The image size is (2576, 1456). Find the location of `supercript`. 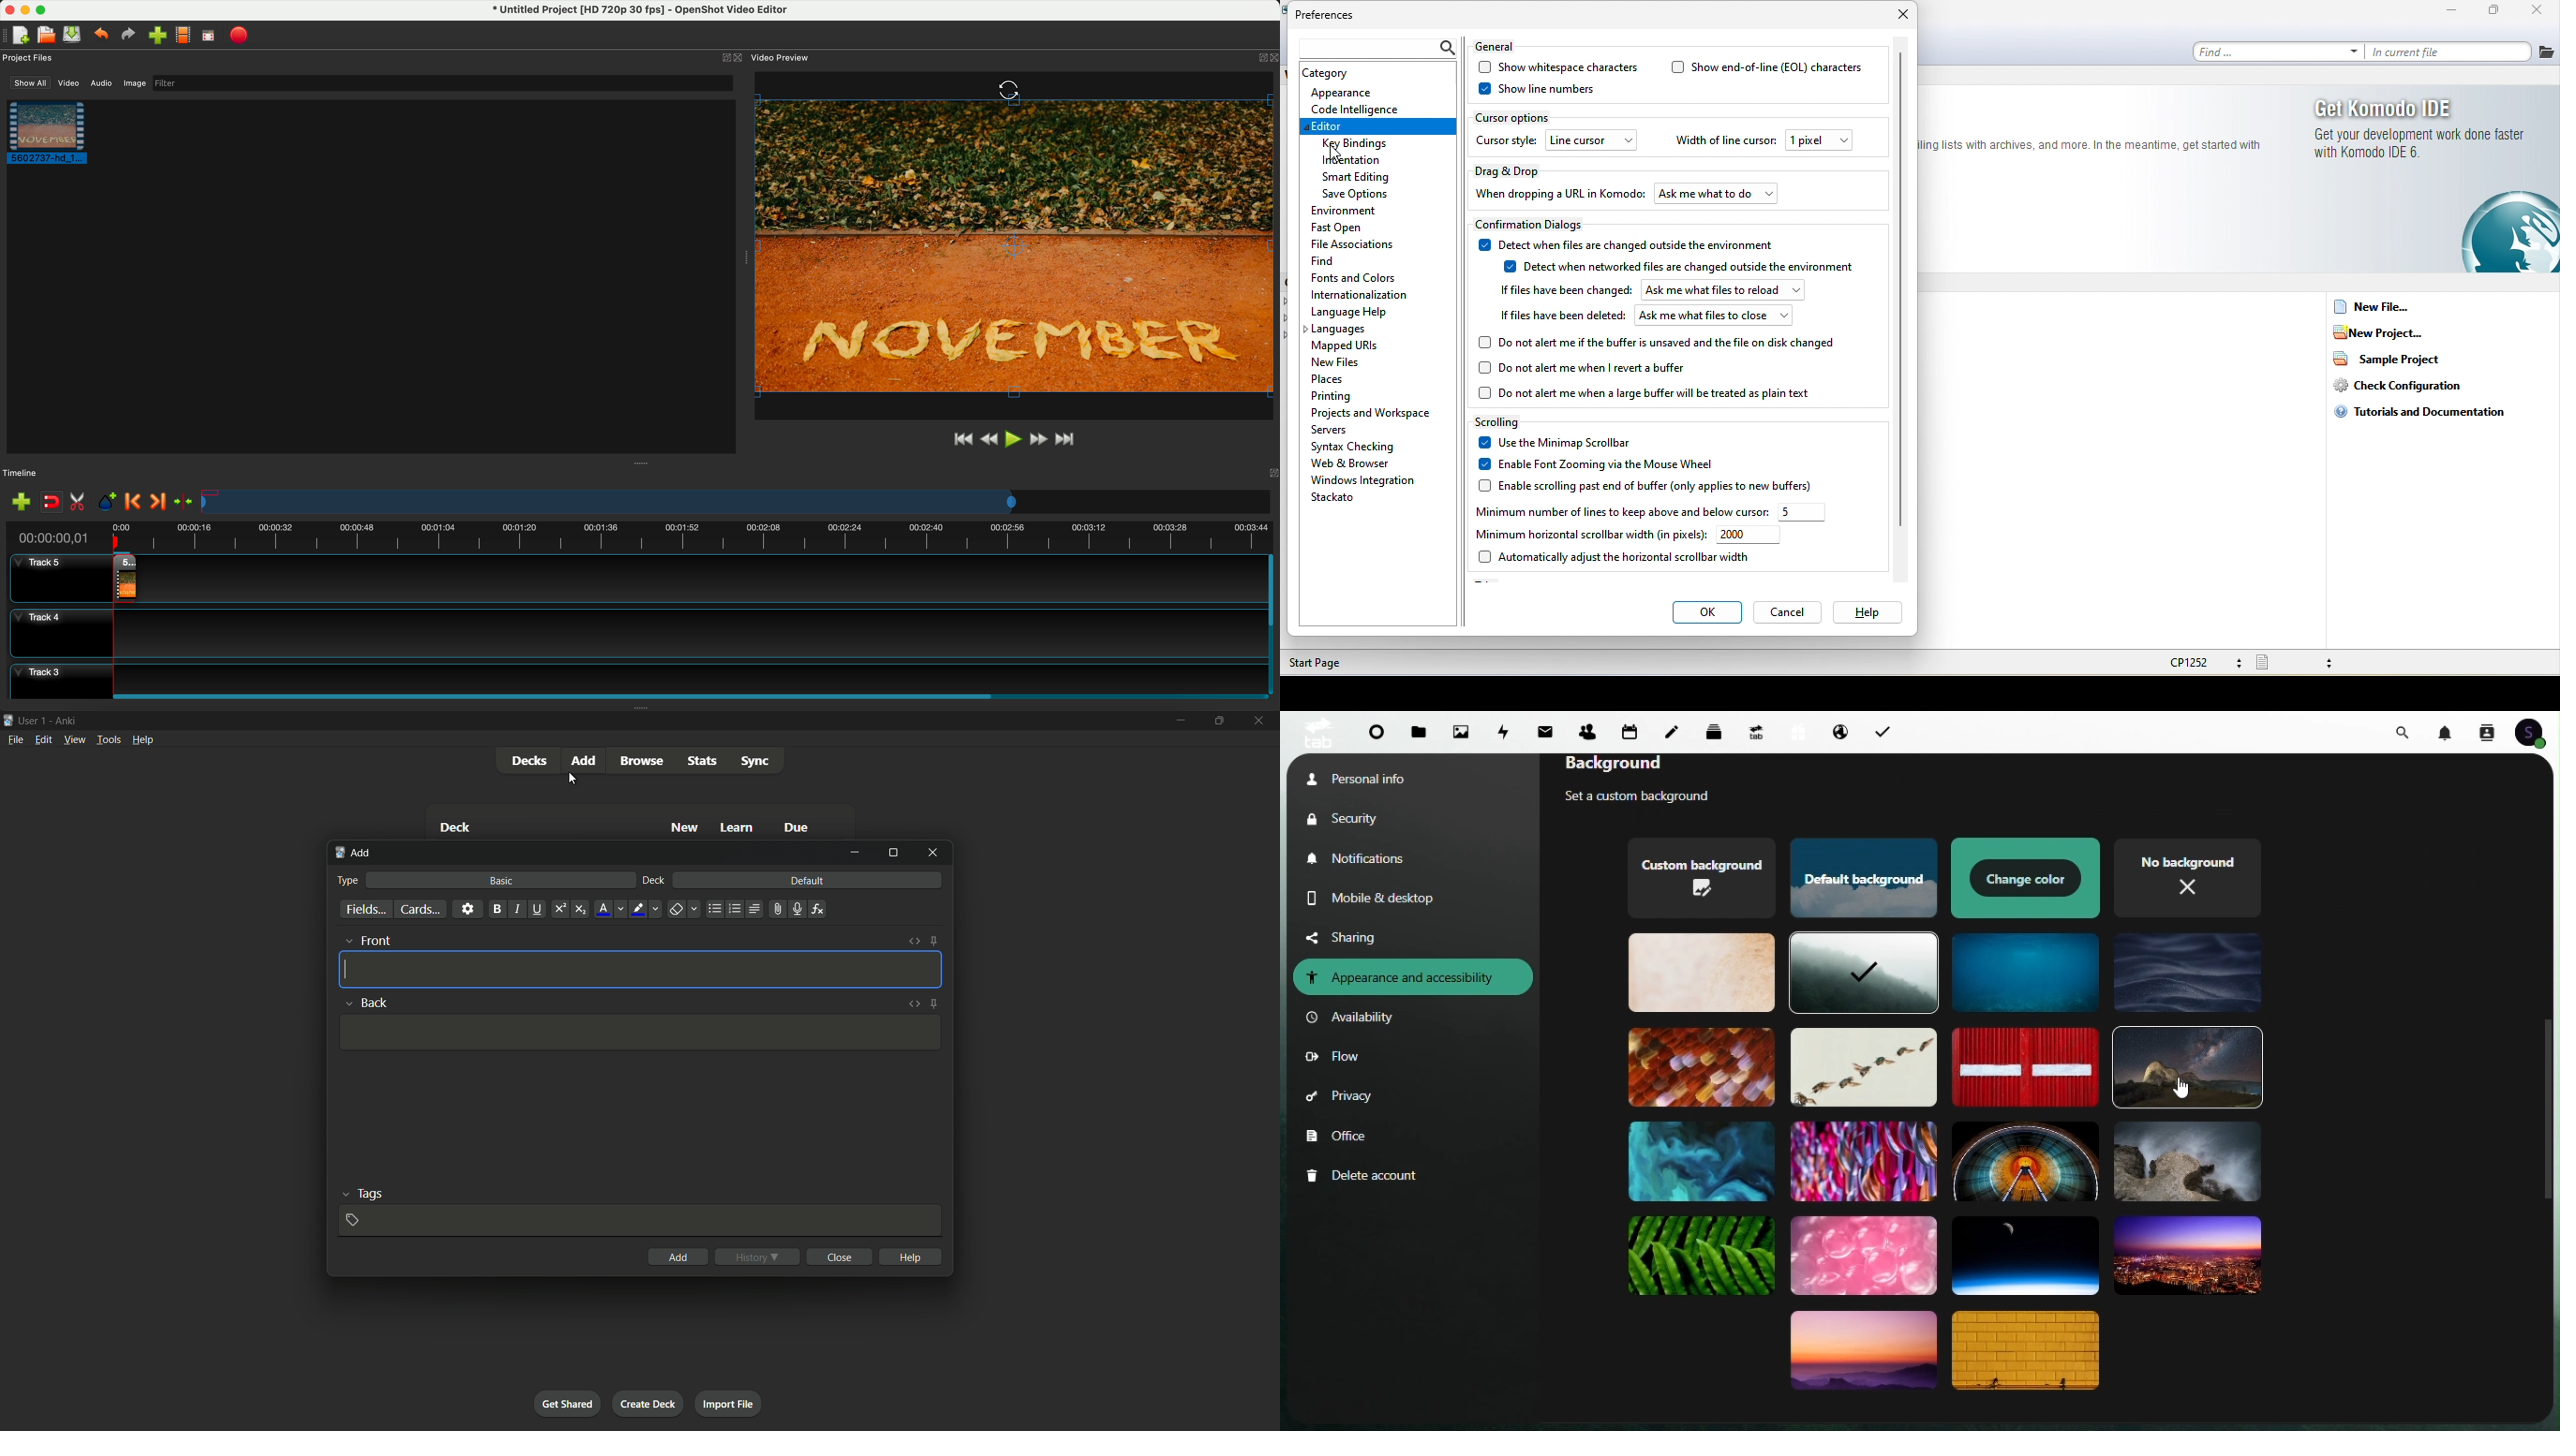

supercript is located at coordinates (559, 910).